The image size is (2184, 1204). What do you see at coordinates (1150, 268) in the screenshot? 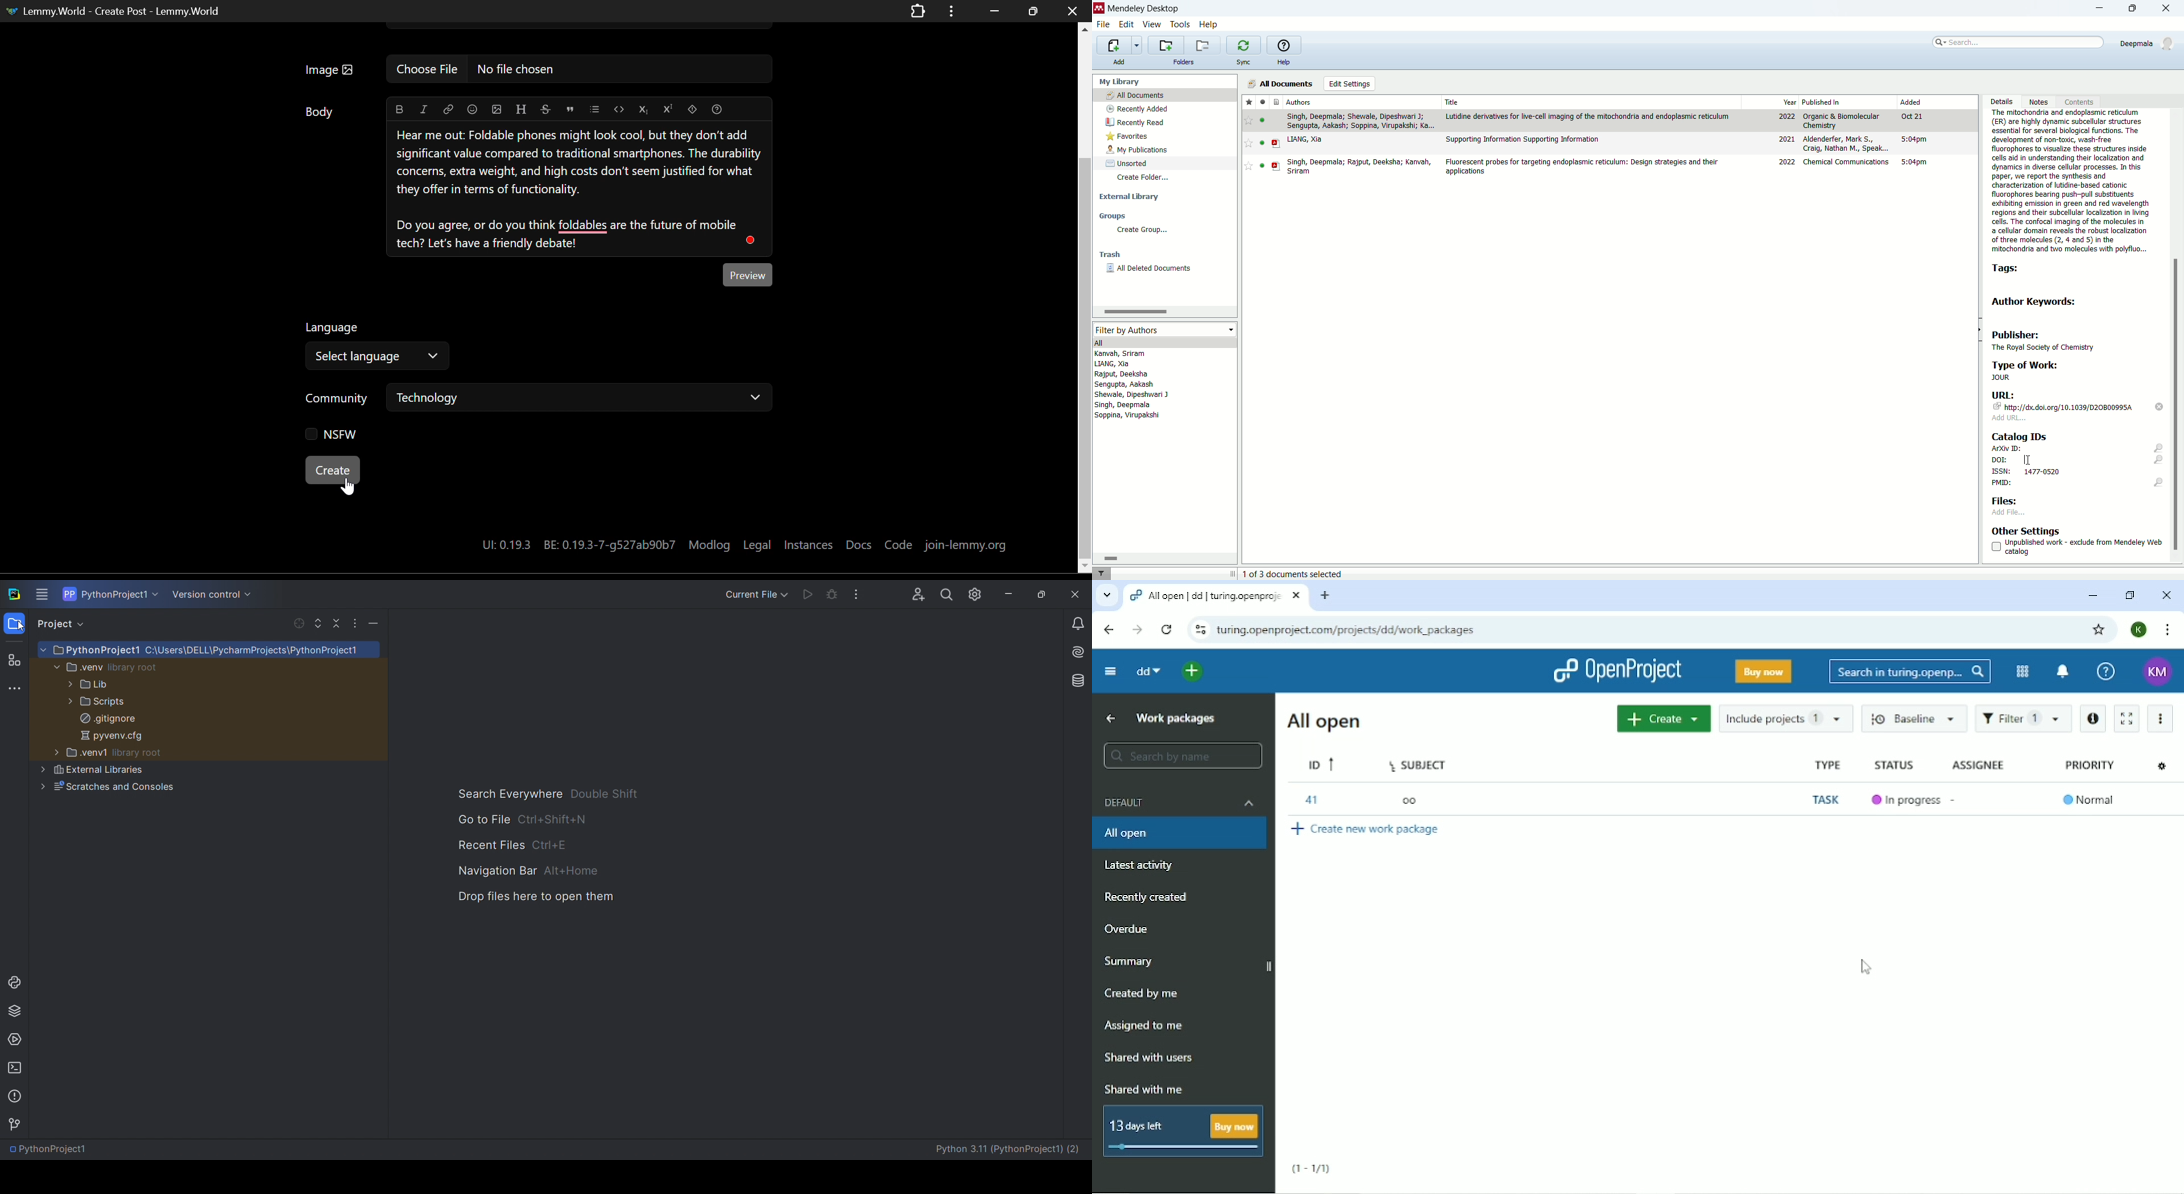
I see `all deleted documents` at bounding box center [1150, 268].